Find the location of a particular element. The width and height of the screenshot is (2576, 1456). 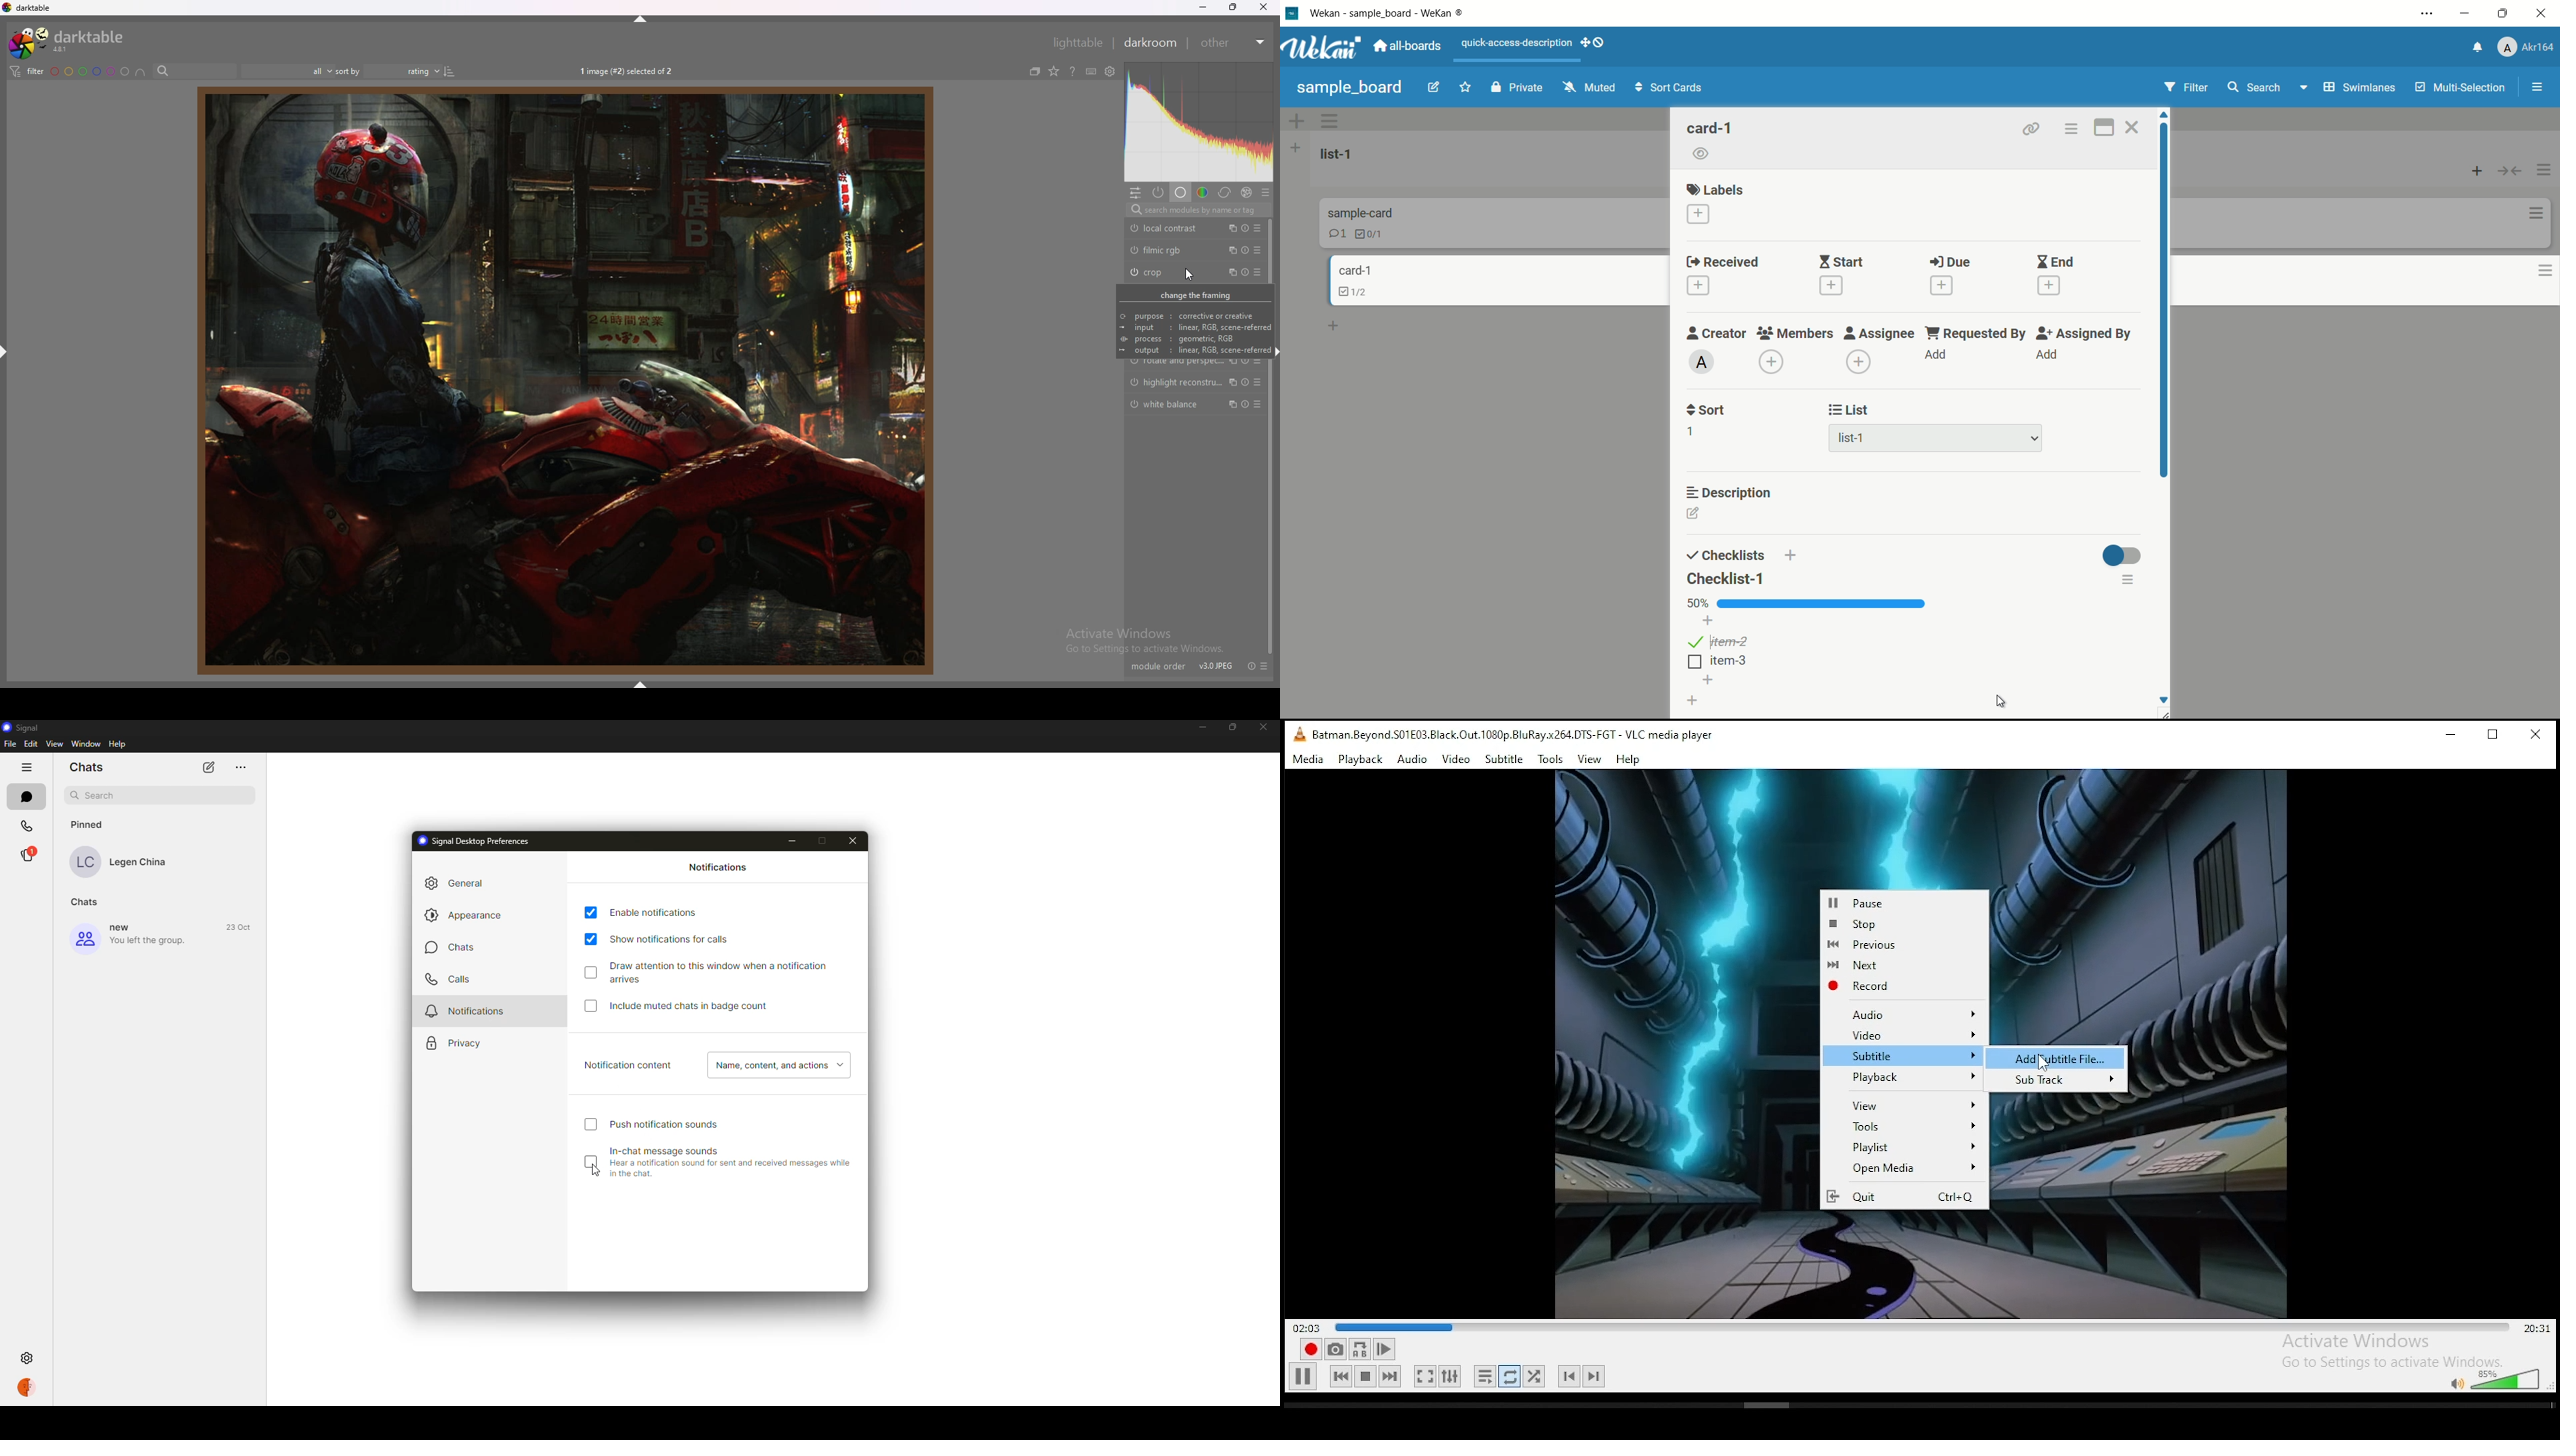

open or close sidebar is located at coordinates (2534, 87).